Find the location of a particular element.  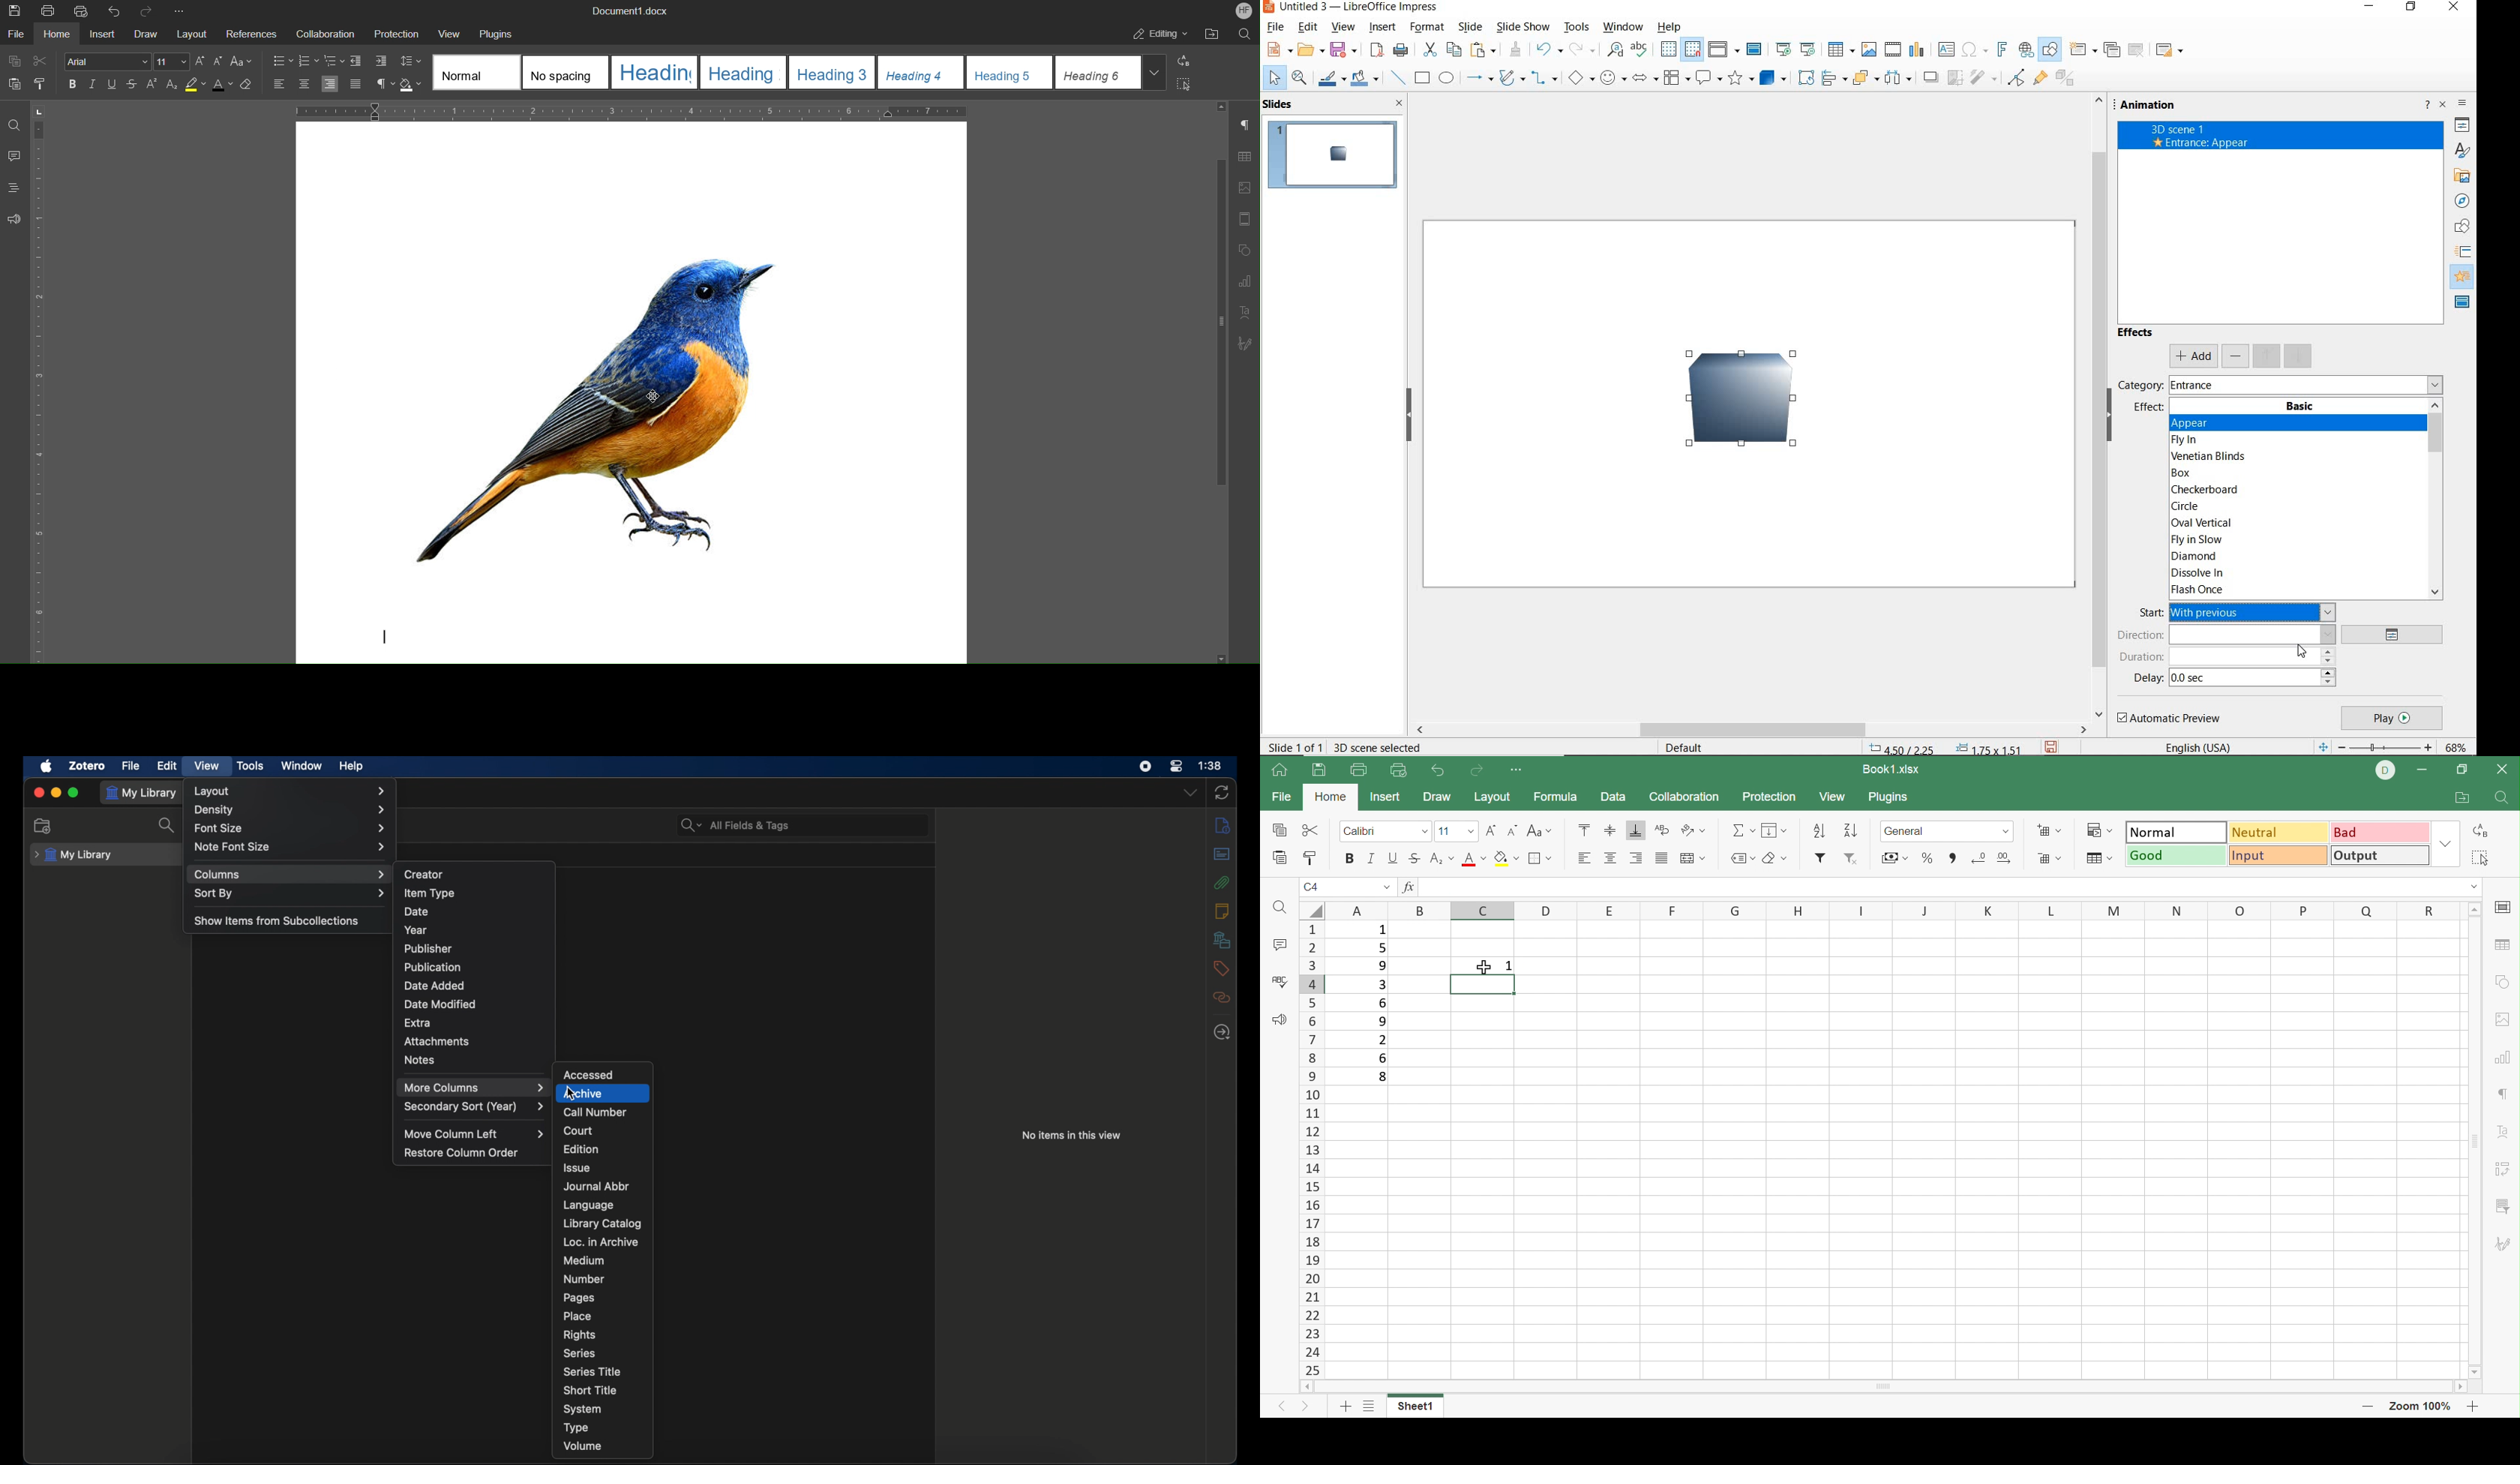

Close is located at coordinates (2504, 771).